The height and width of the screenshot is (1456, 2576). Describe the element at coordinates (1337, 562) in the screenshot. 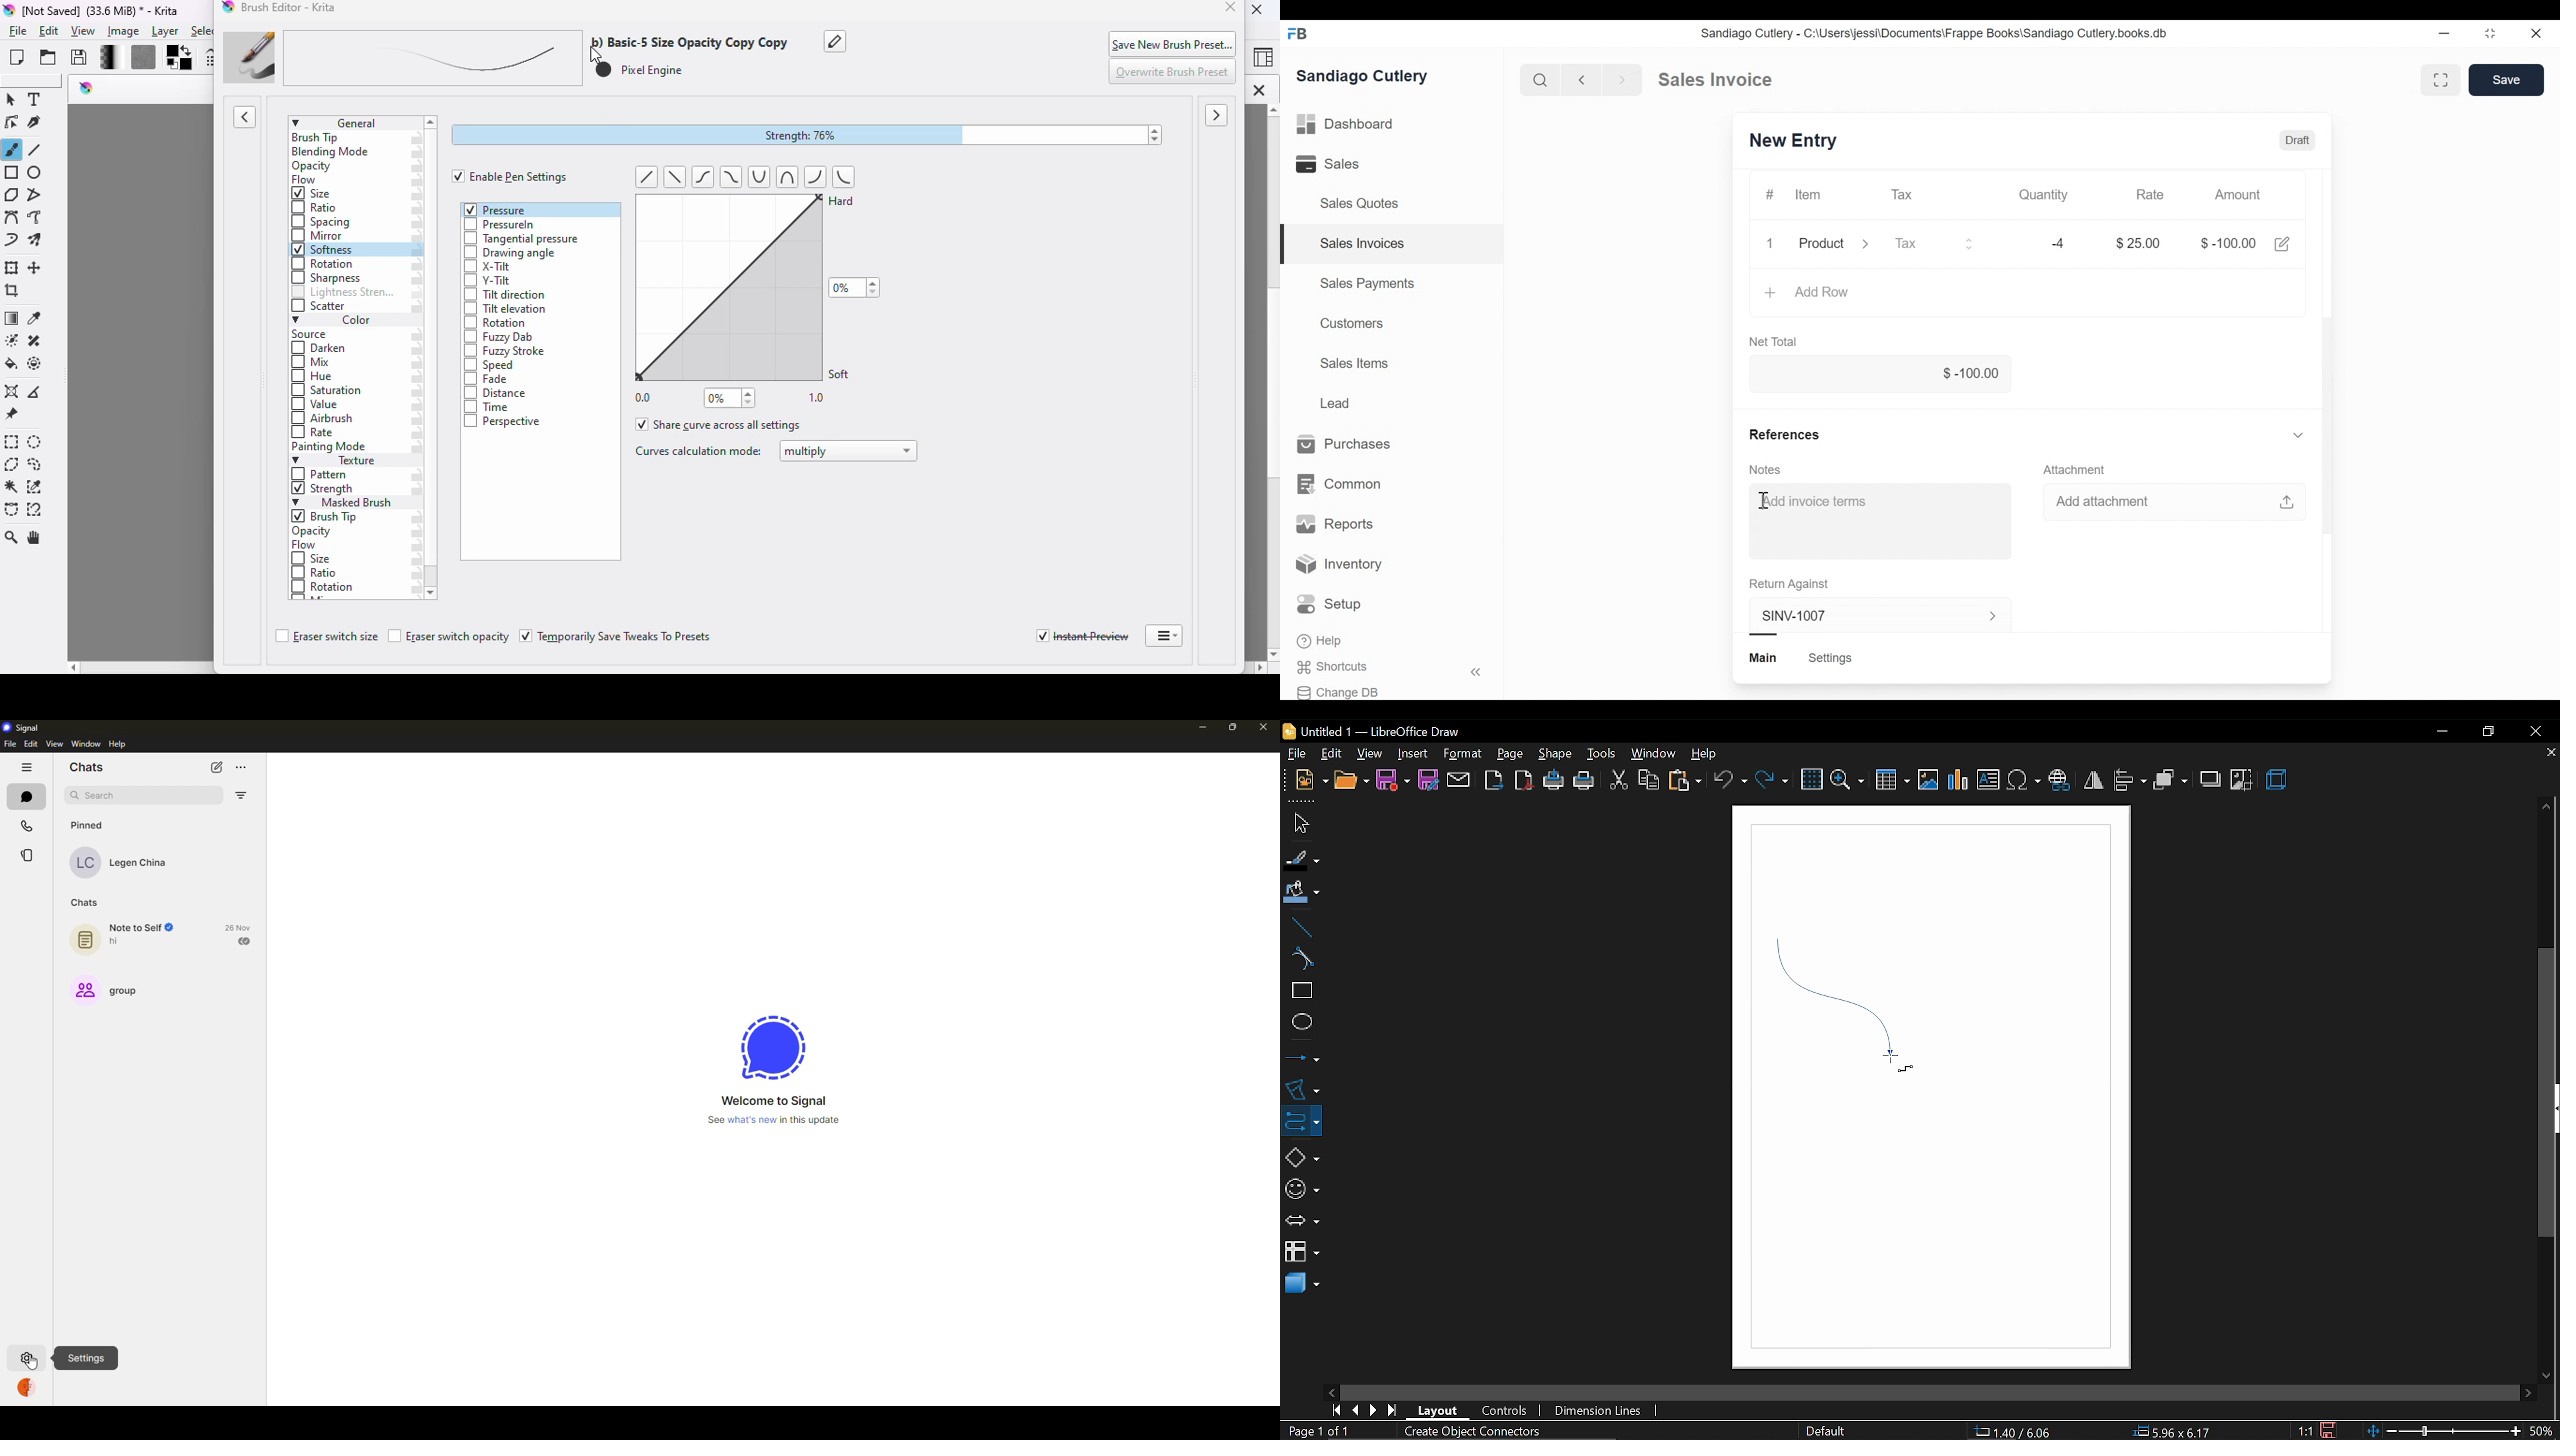

I see `Inventory` at that location.